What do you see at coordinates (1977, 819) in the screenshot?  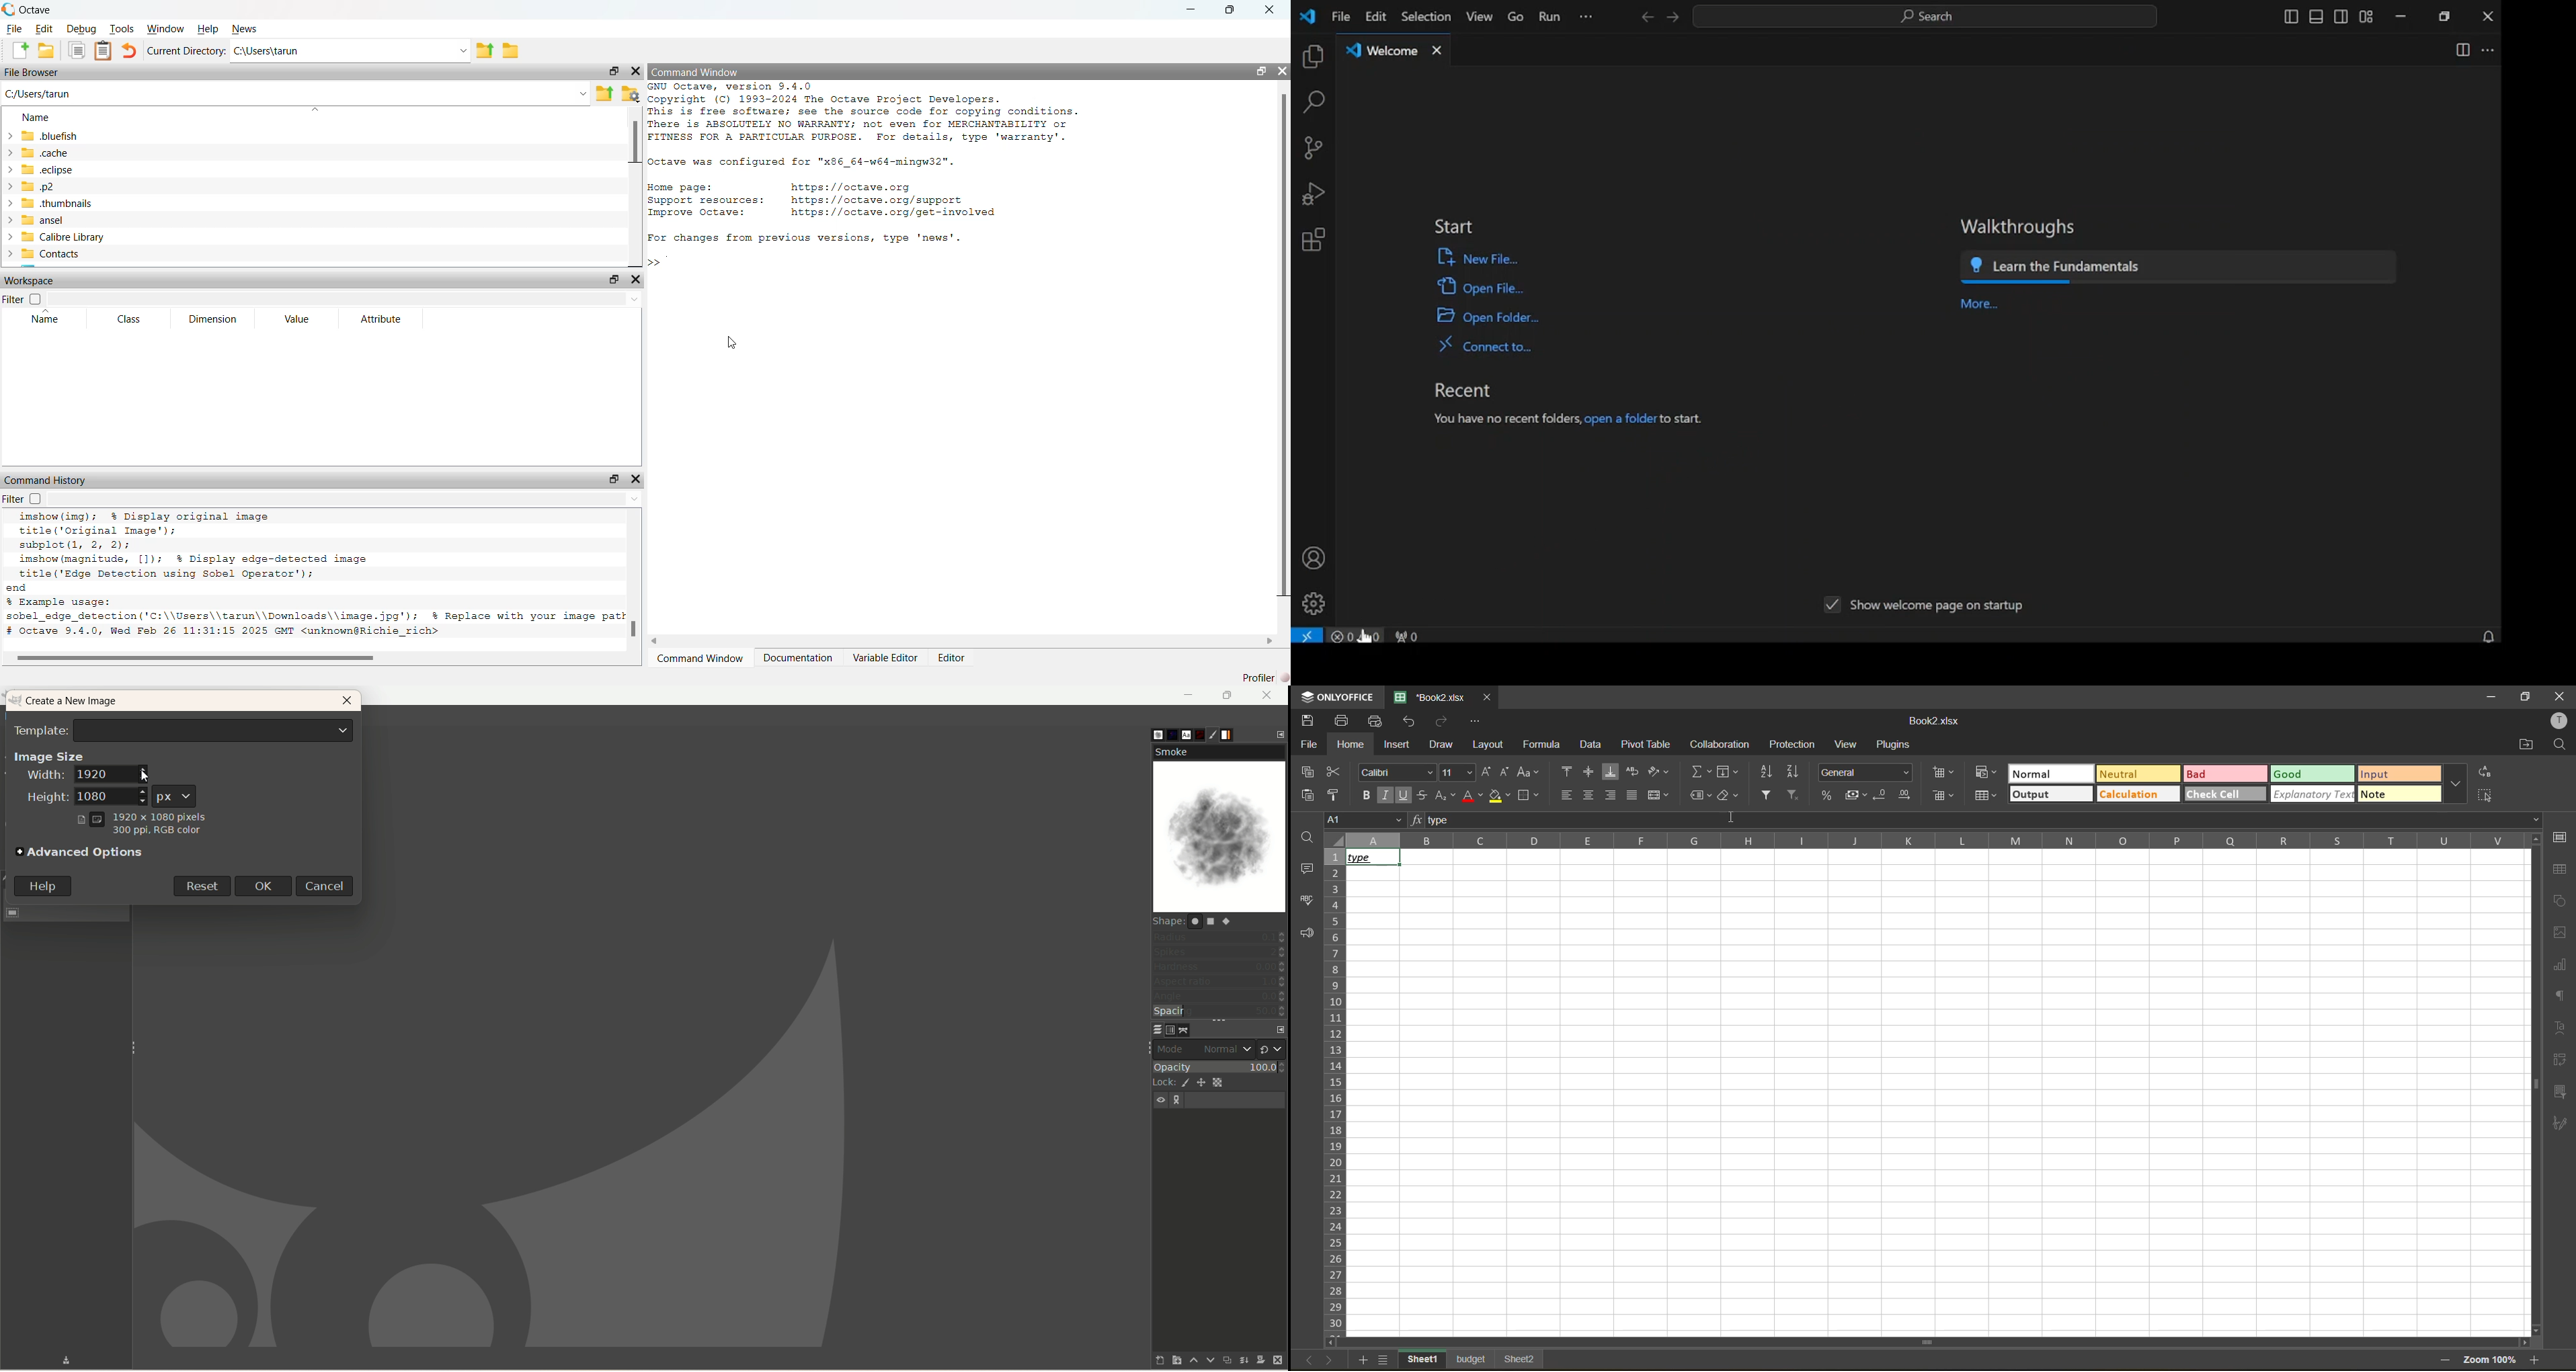 I see `formula bar` at bounding box center [1977, 819].